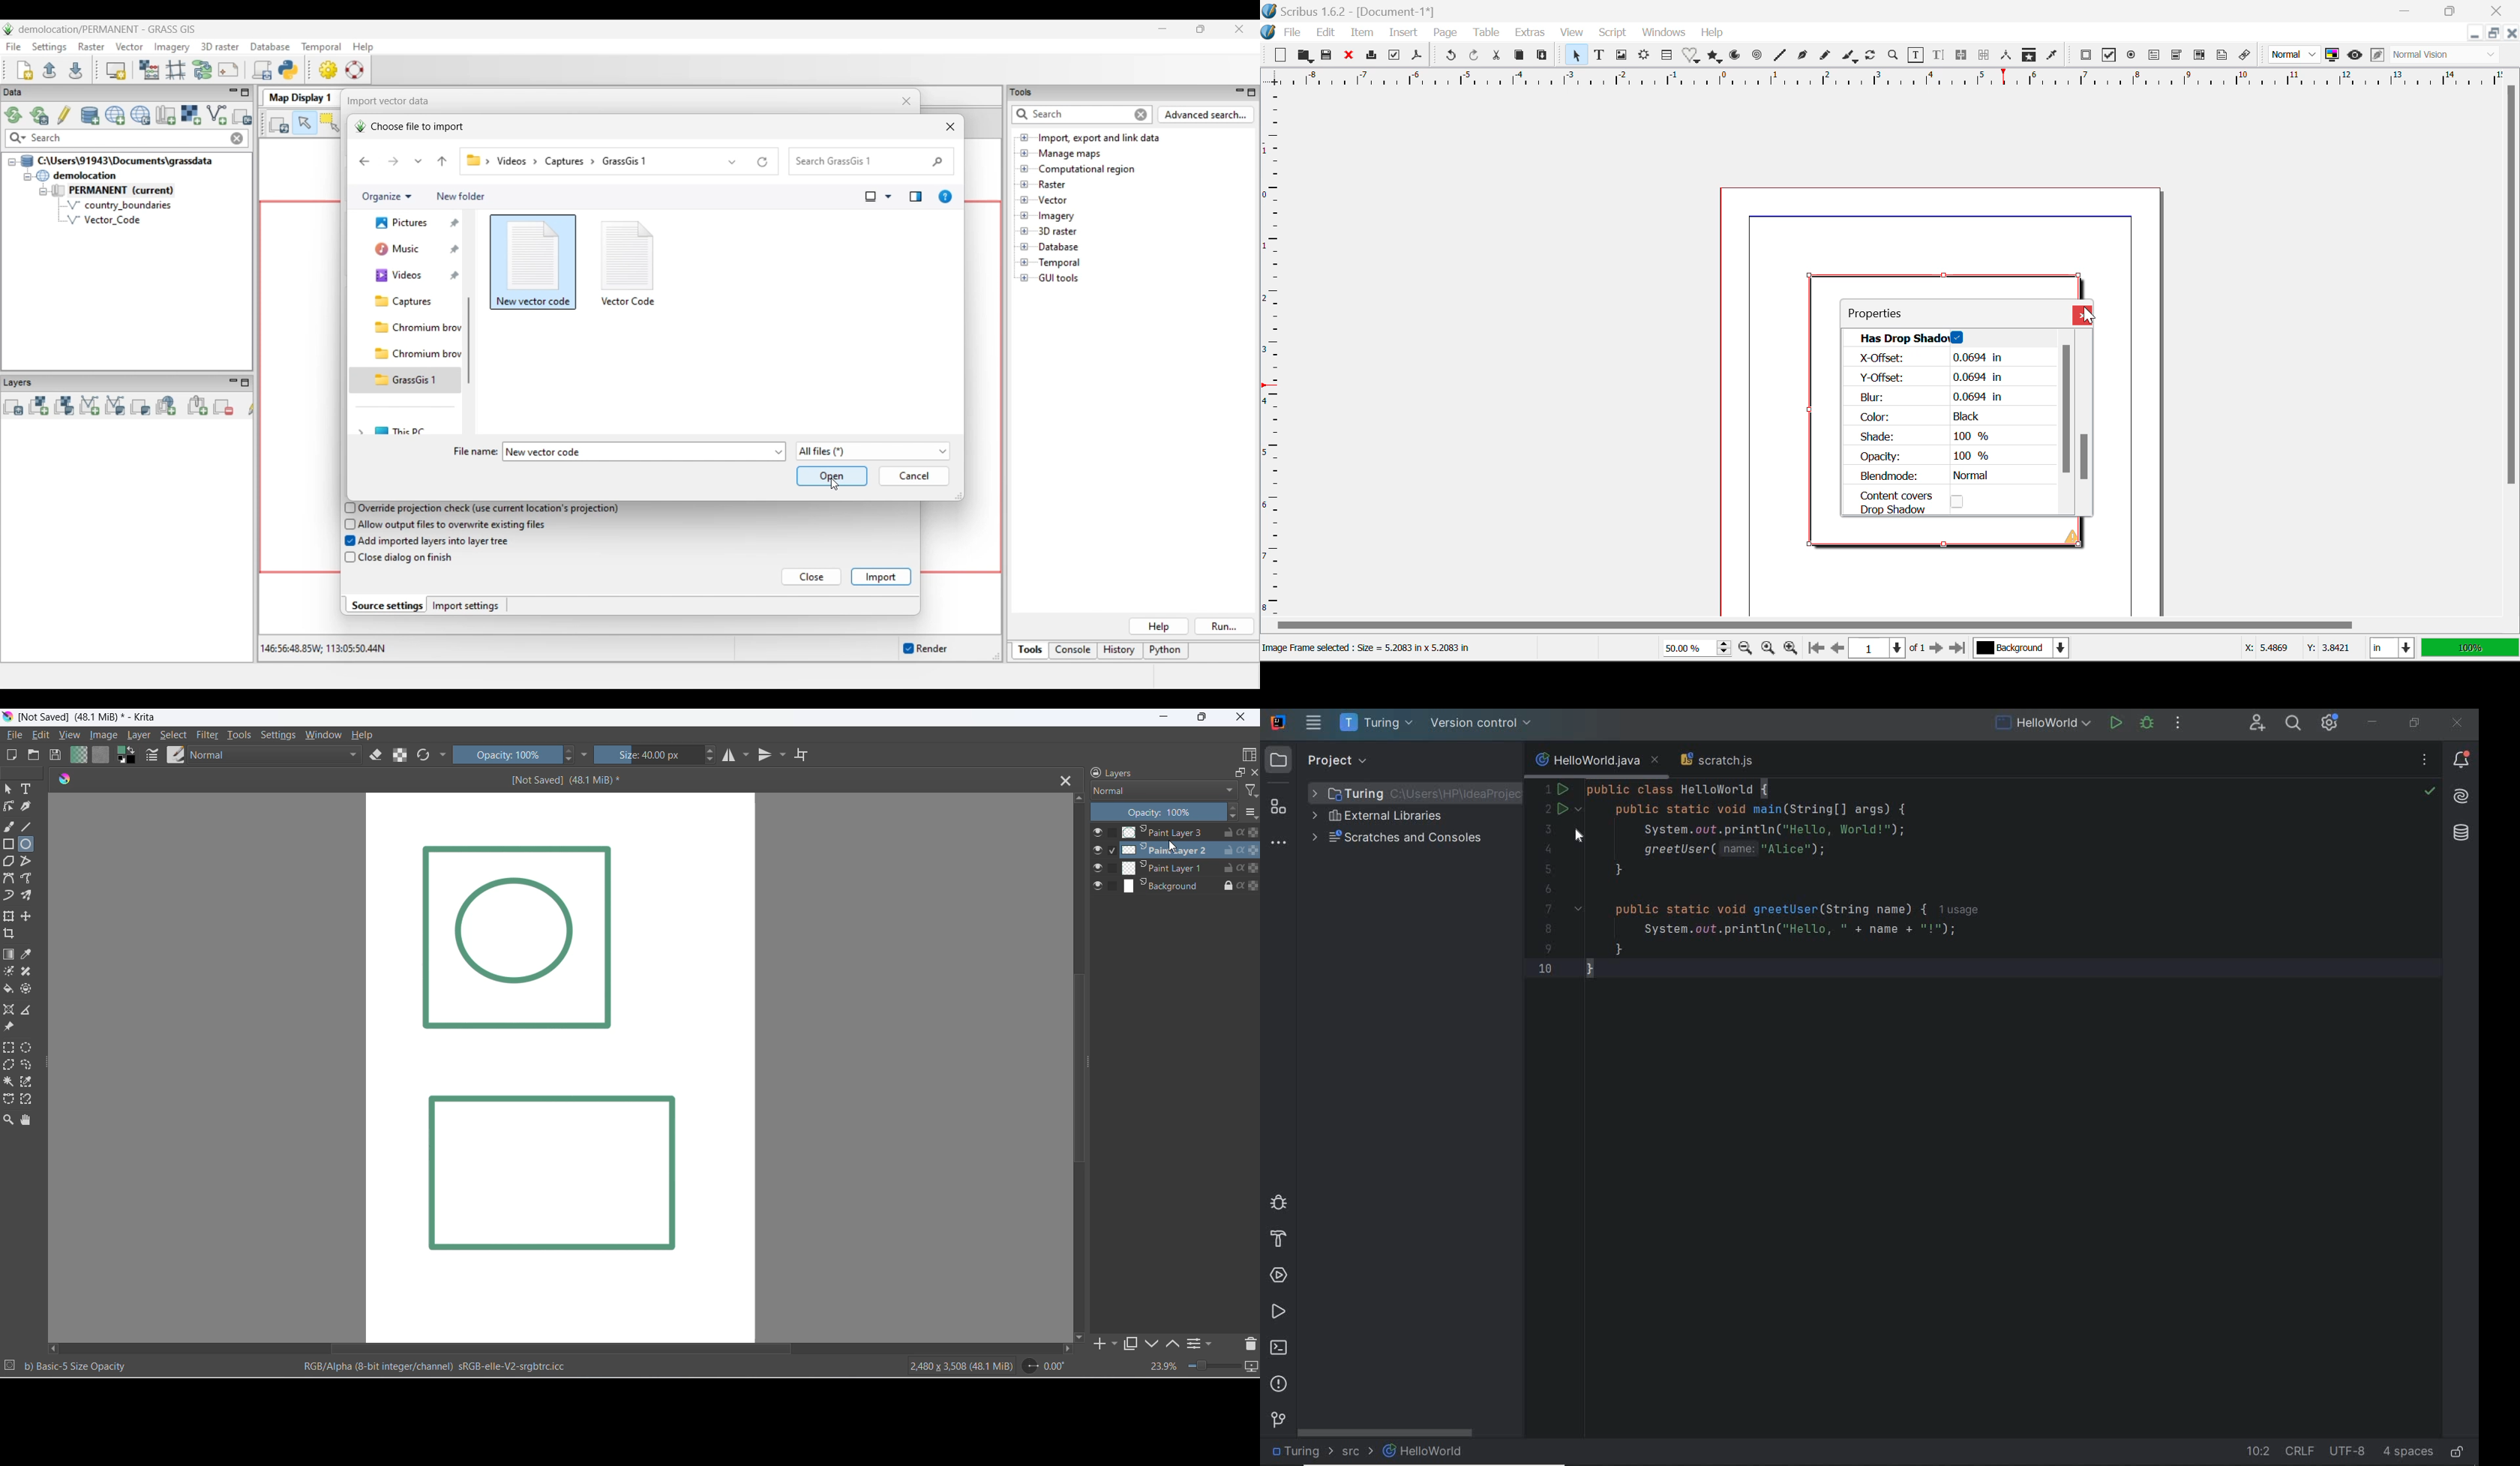 This screenshot has height=1484, width=2520. I want to click on zoom percent, so click(1163, 1367).